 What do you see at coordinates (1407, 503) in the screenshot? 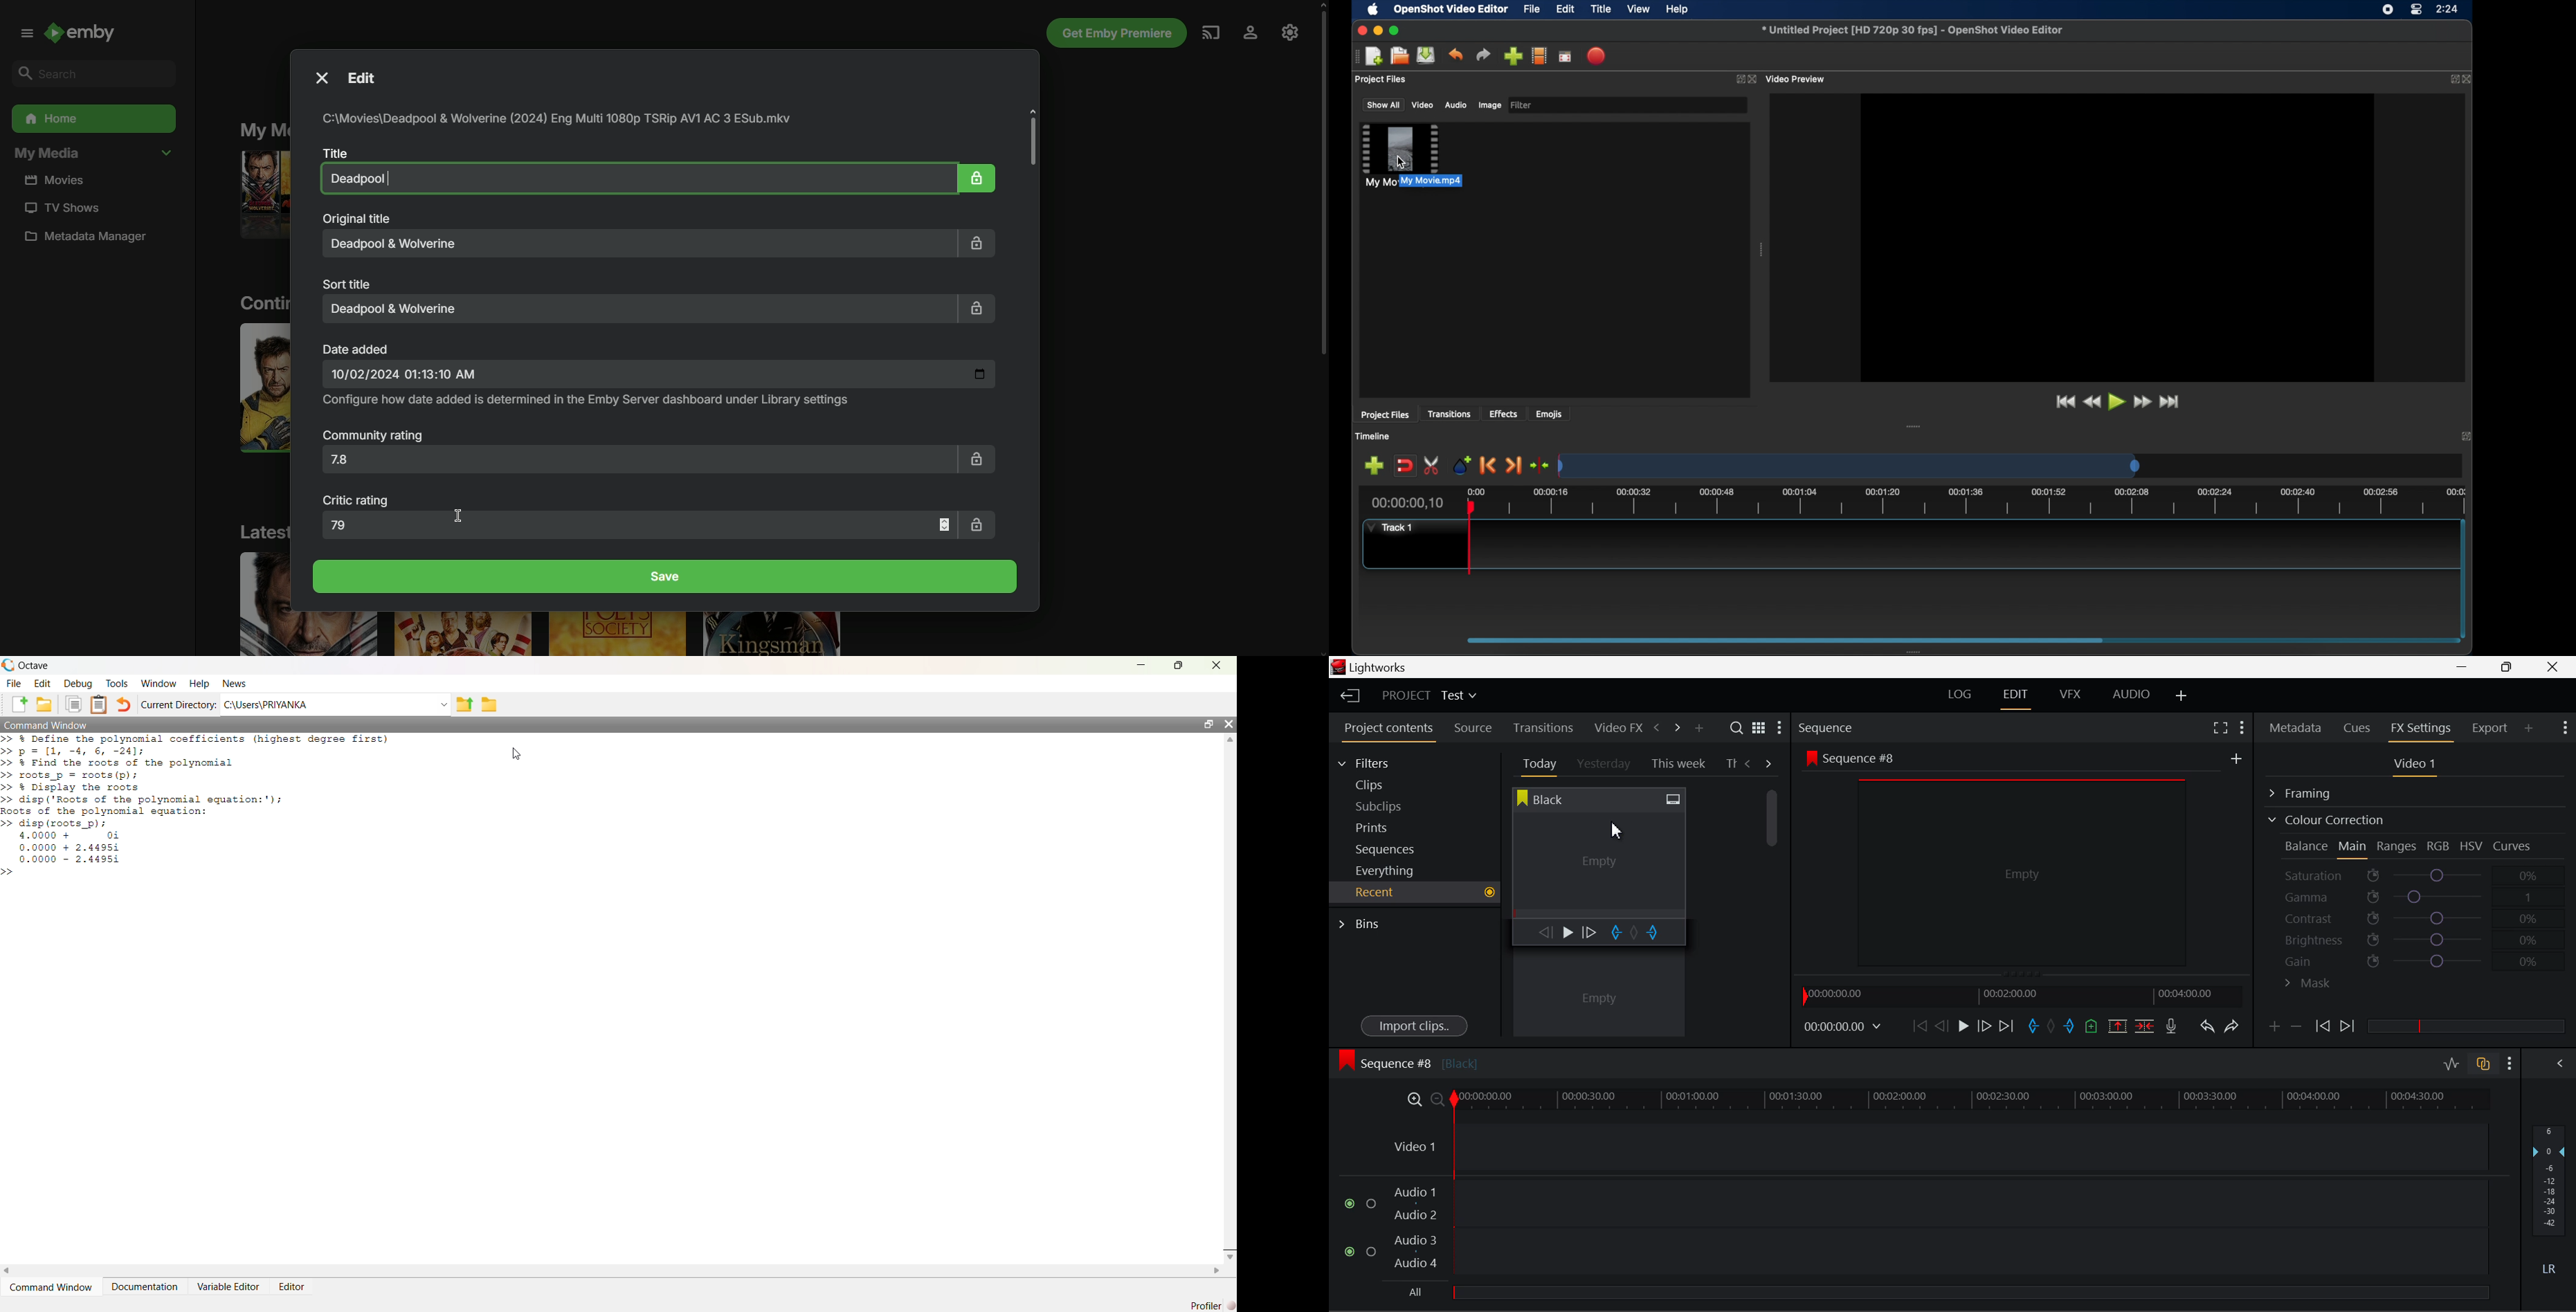
I see `current time indicator` at bounding box center [1407, 503].